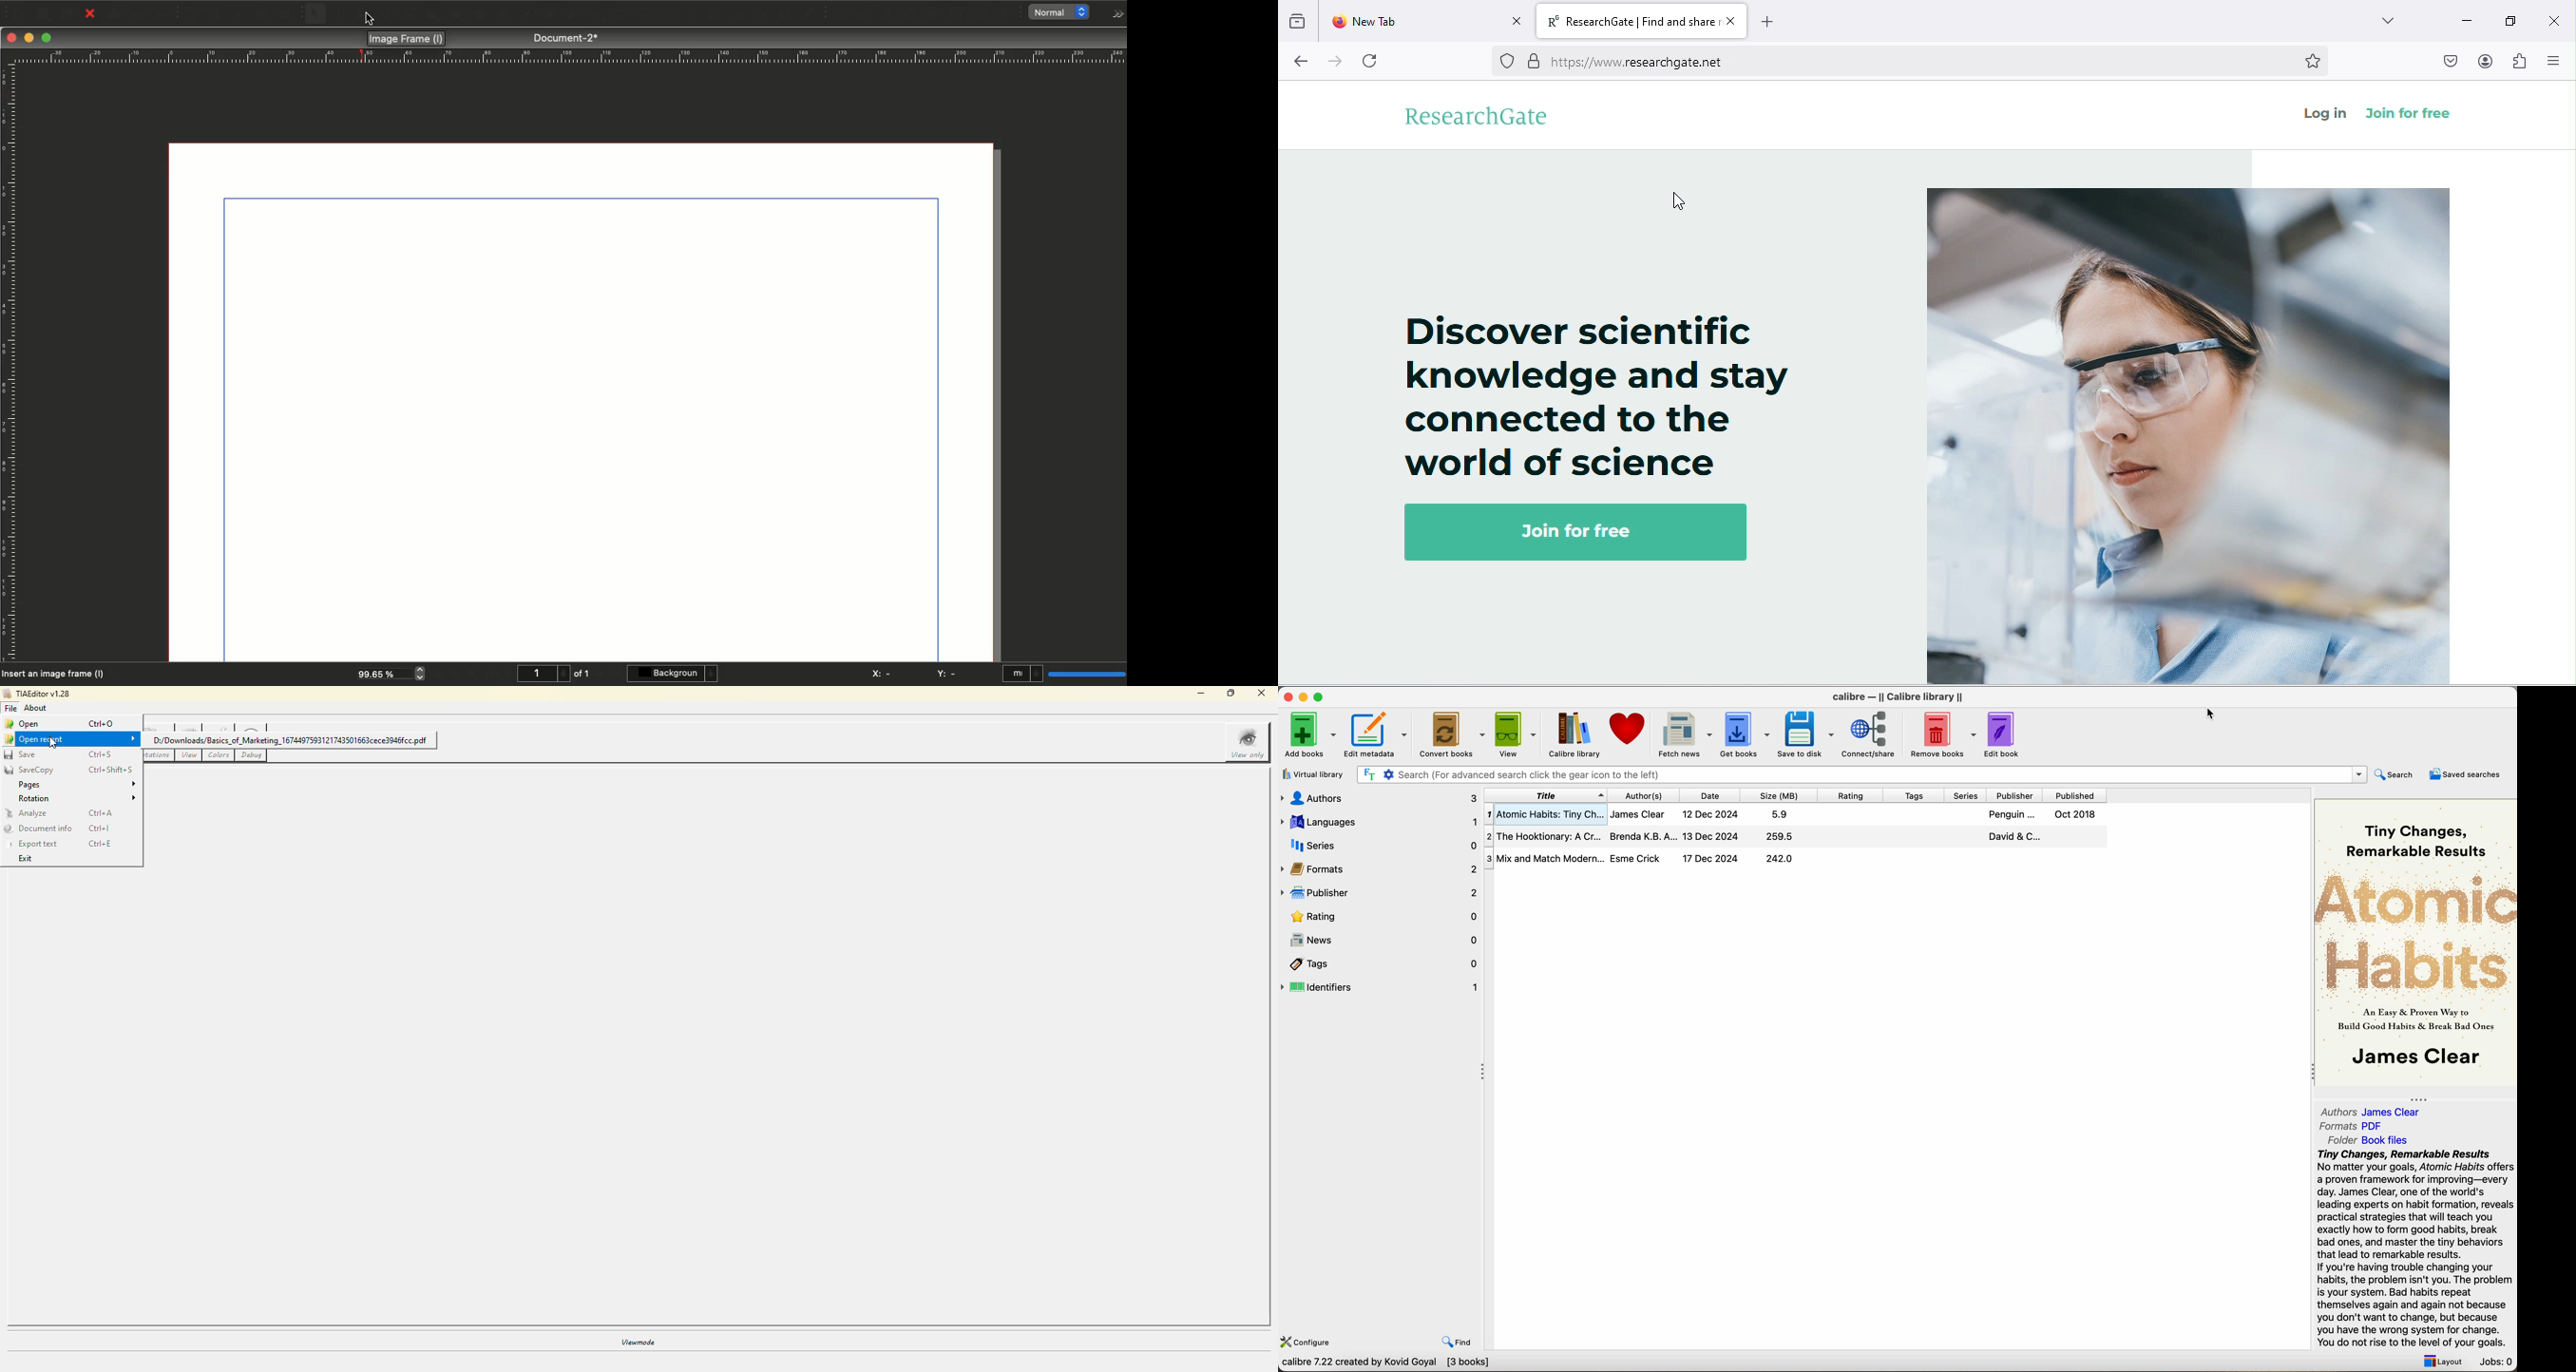 This screenshot has width=2576, height=1372. What do you see at coordinates (506, 16) in the screenshot?
I see `Spiral` at bounding box center [506, 16].